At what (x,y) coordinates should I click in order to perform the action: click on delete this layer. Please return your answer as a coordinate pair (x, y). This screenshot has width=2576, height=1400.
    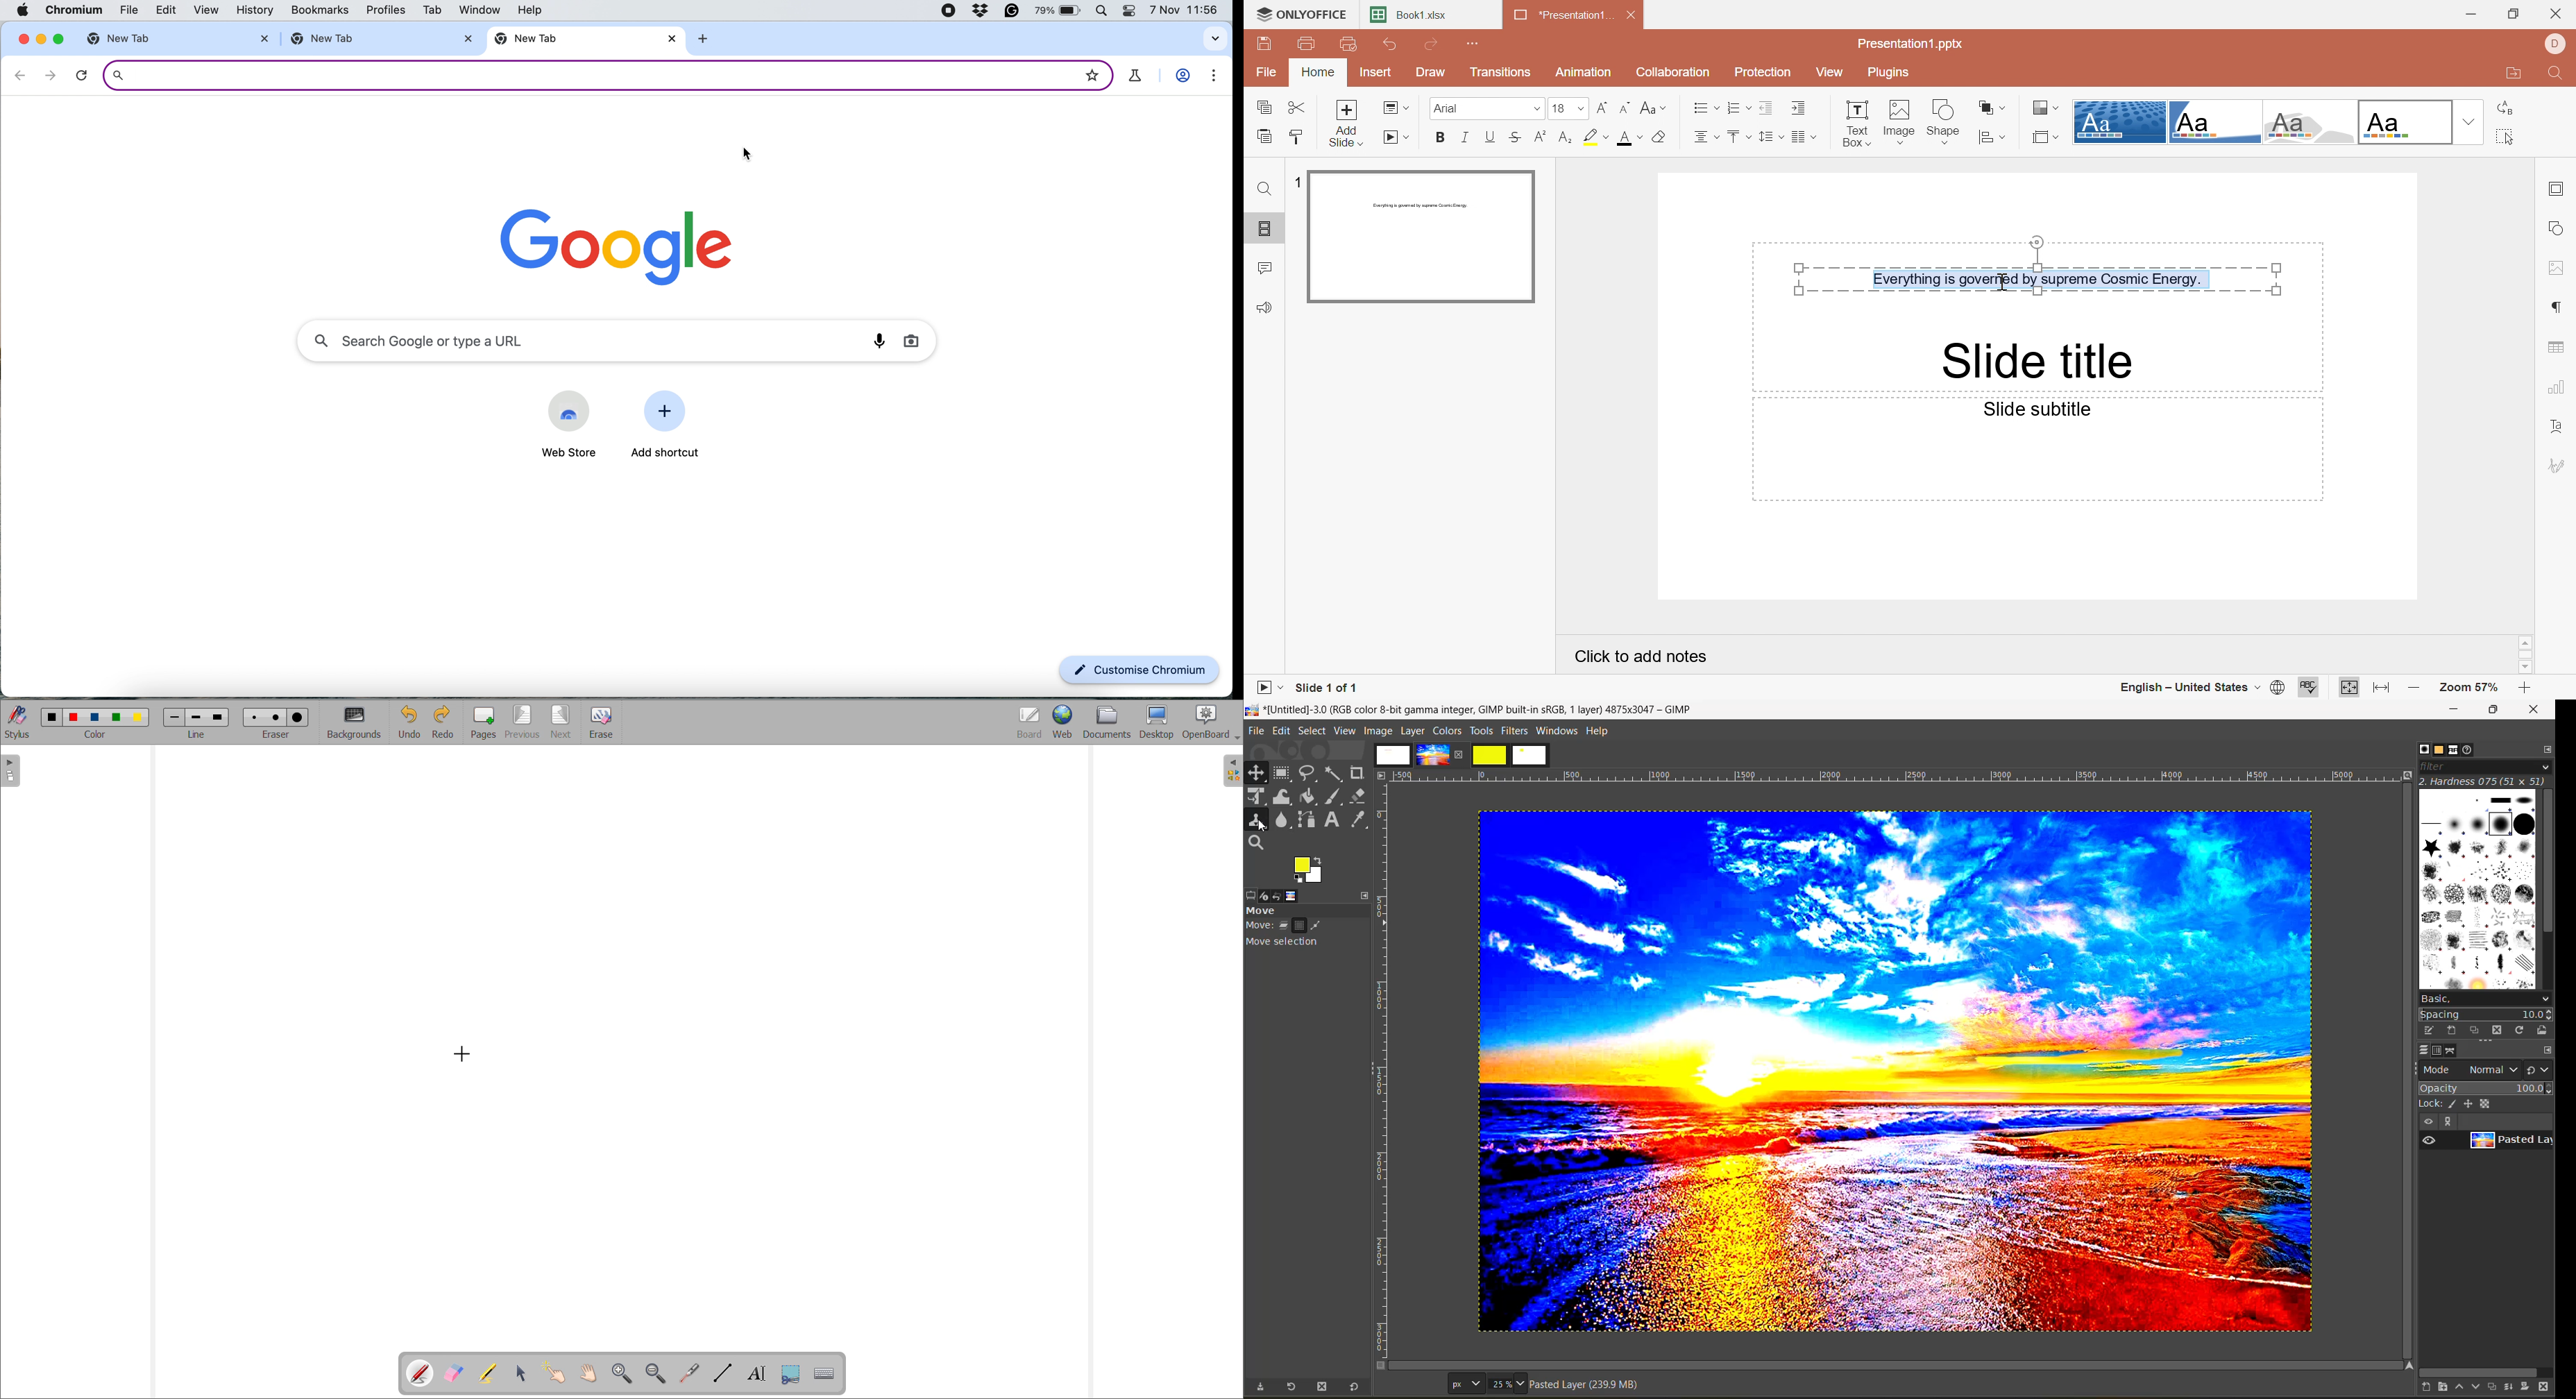
    Looking at the image, I should click on (2547, 1387).